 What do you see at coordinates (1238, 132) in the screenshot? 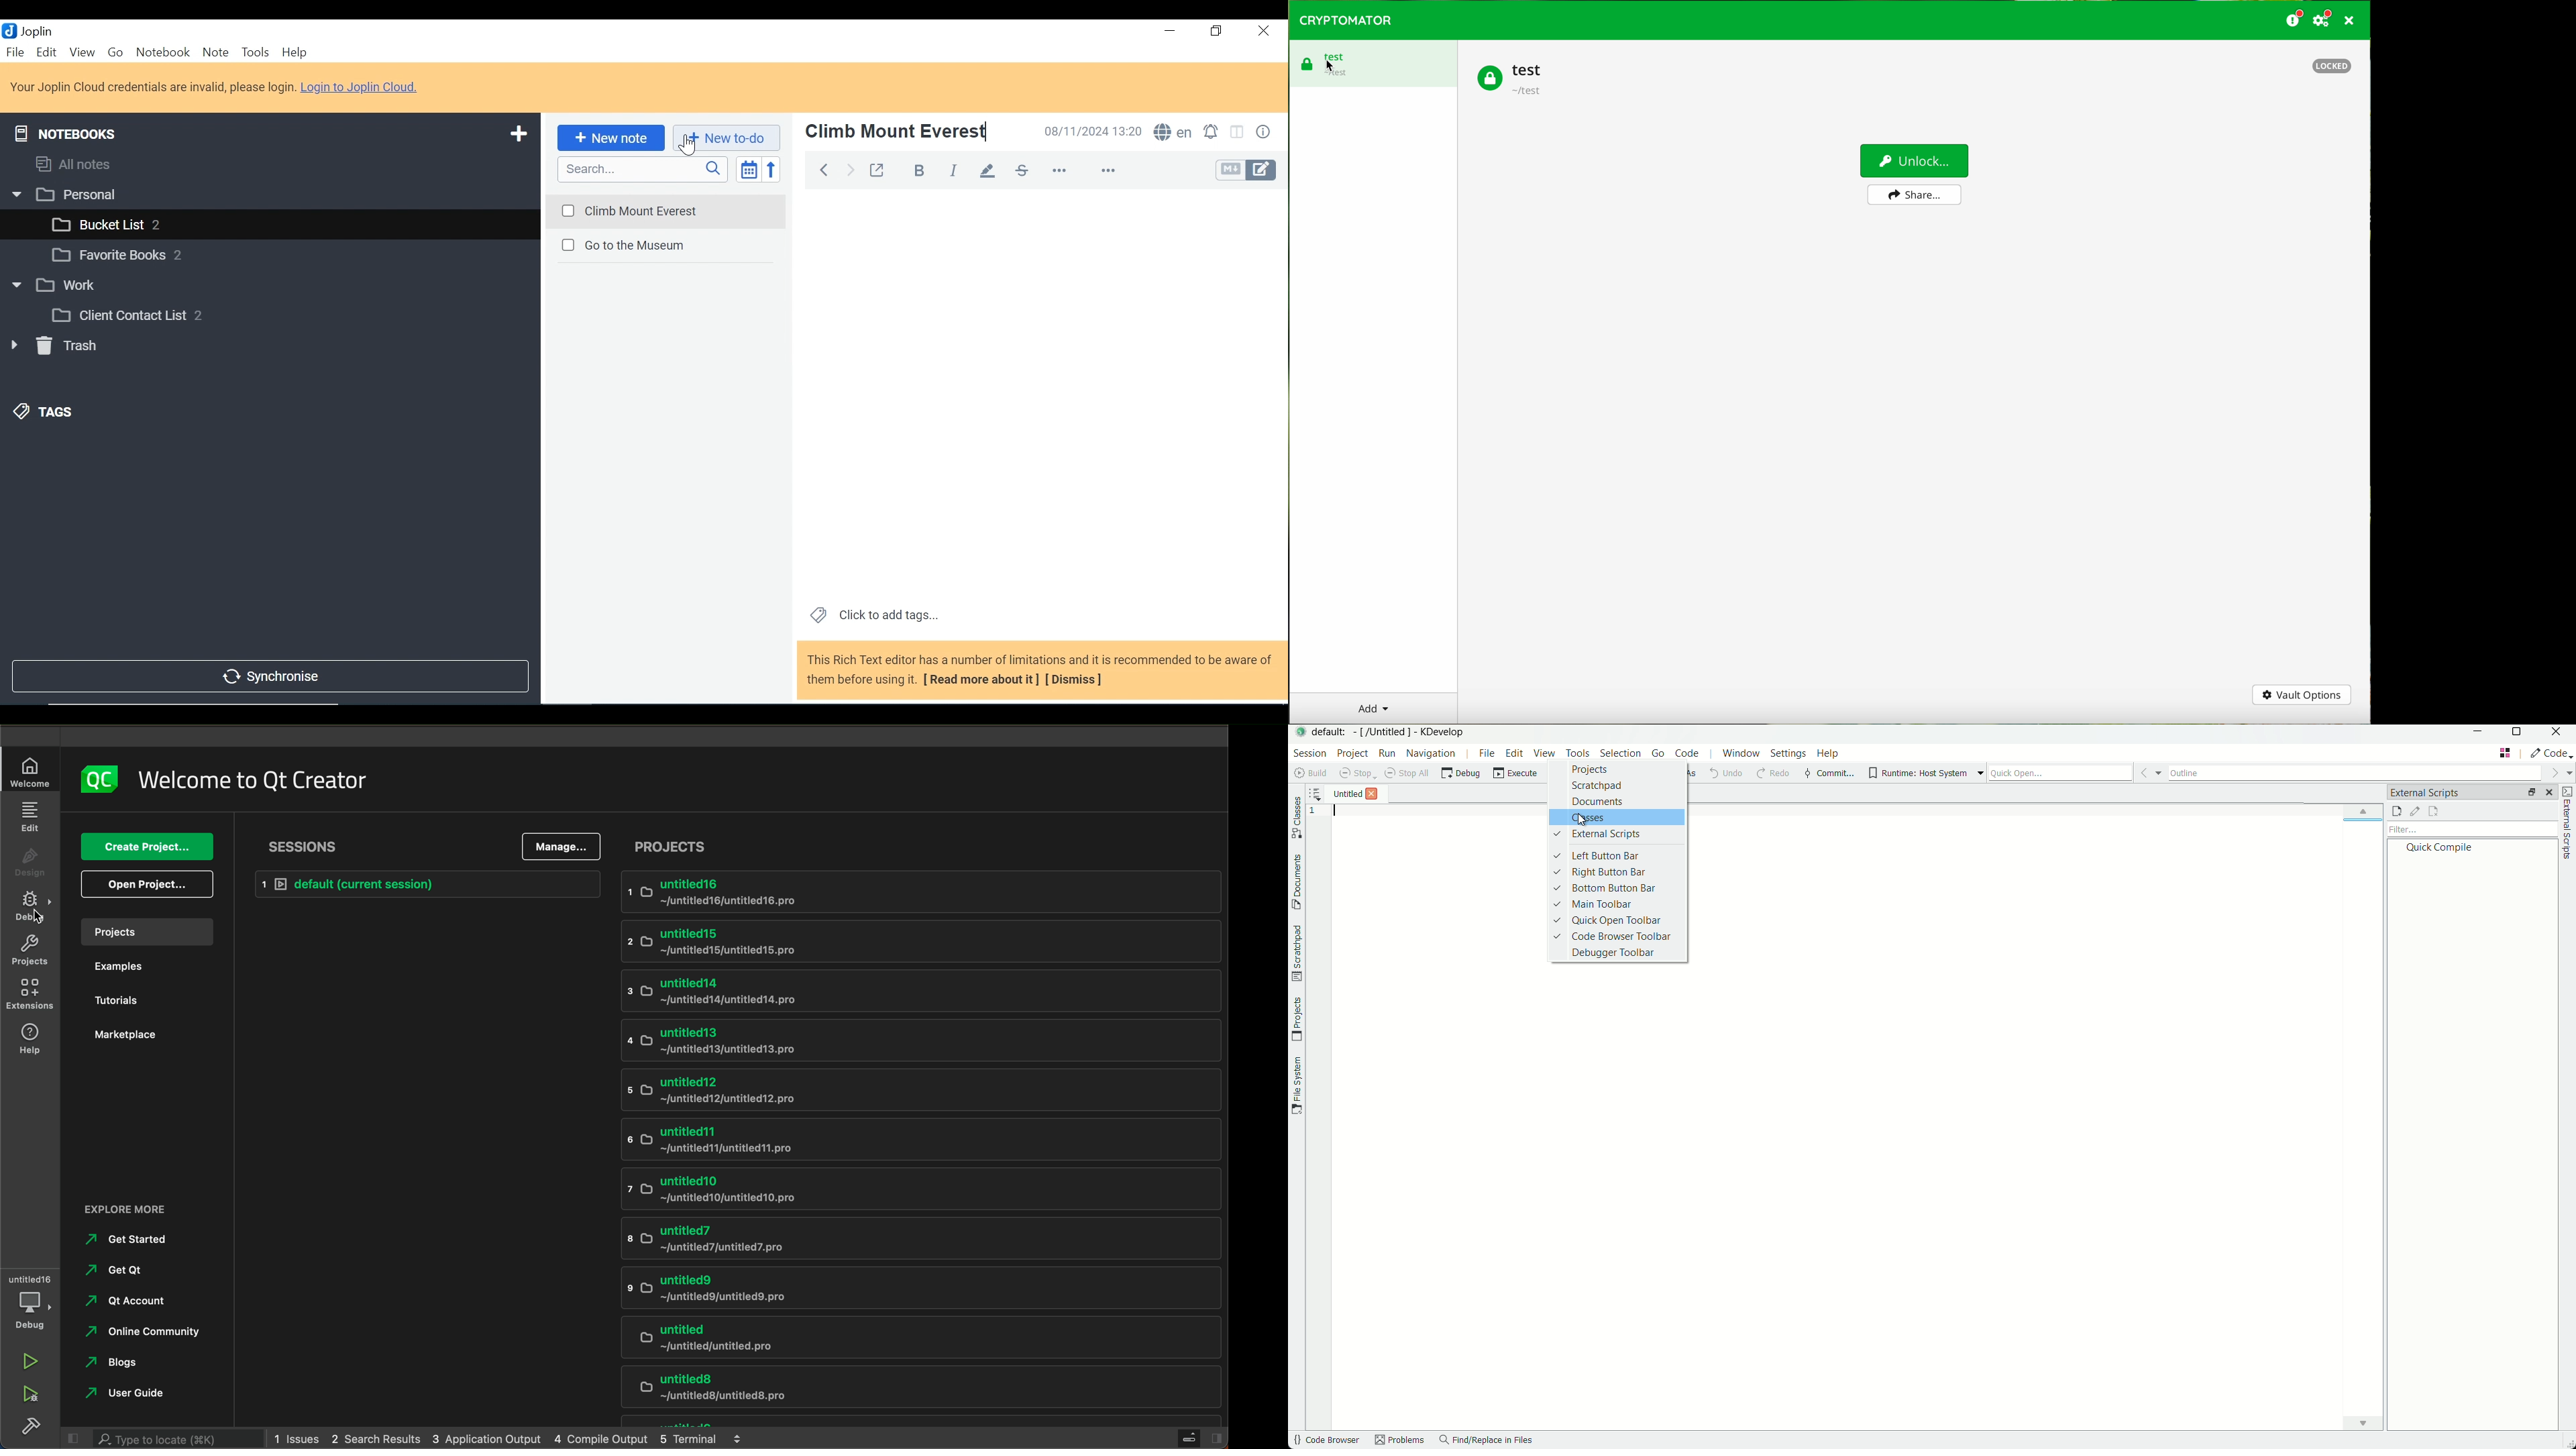
I see `Toggle editor layout` at bounding box center [1238, 132].